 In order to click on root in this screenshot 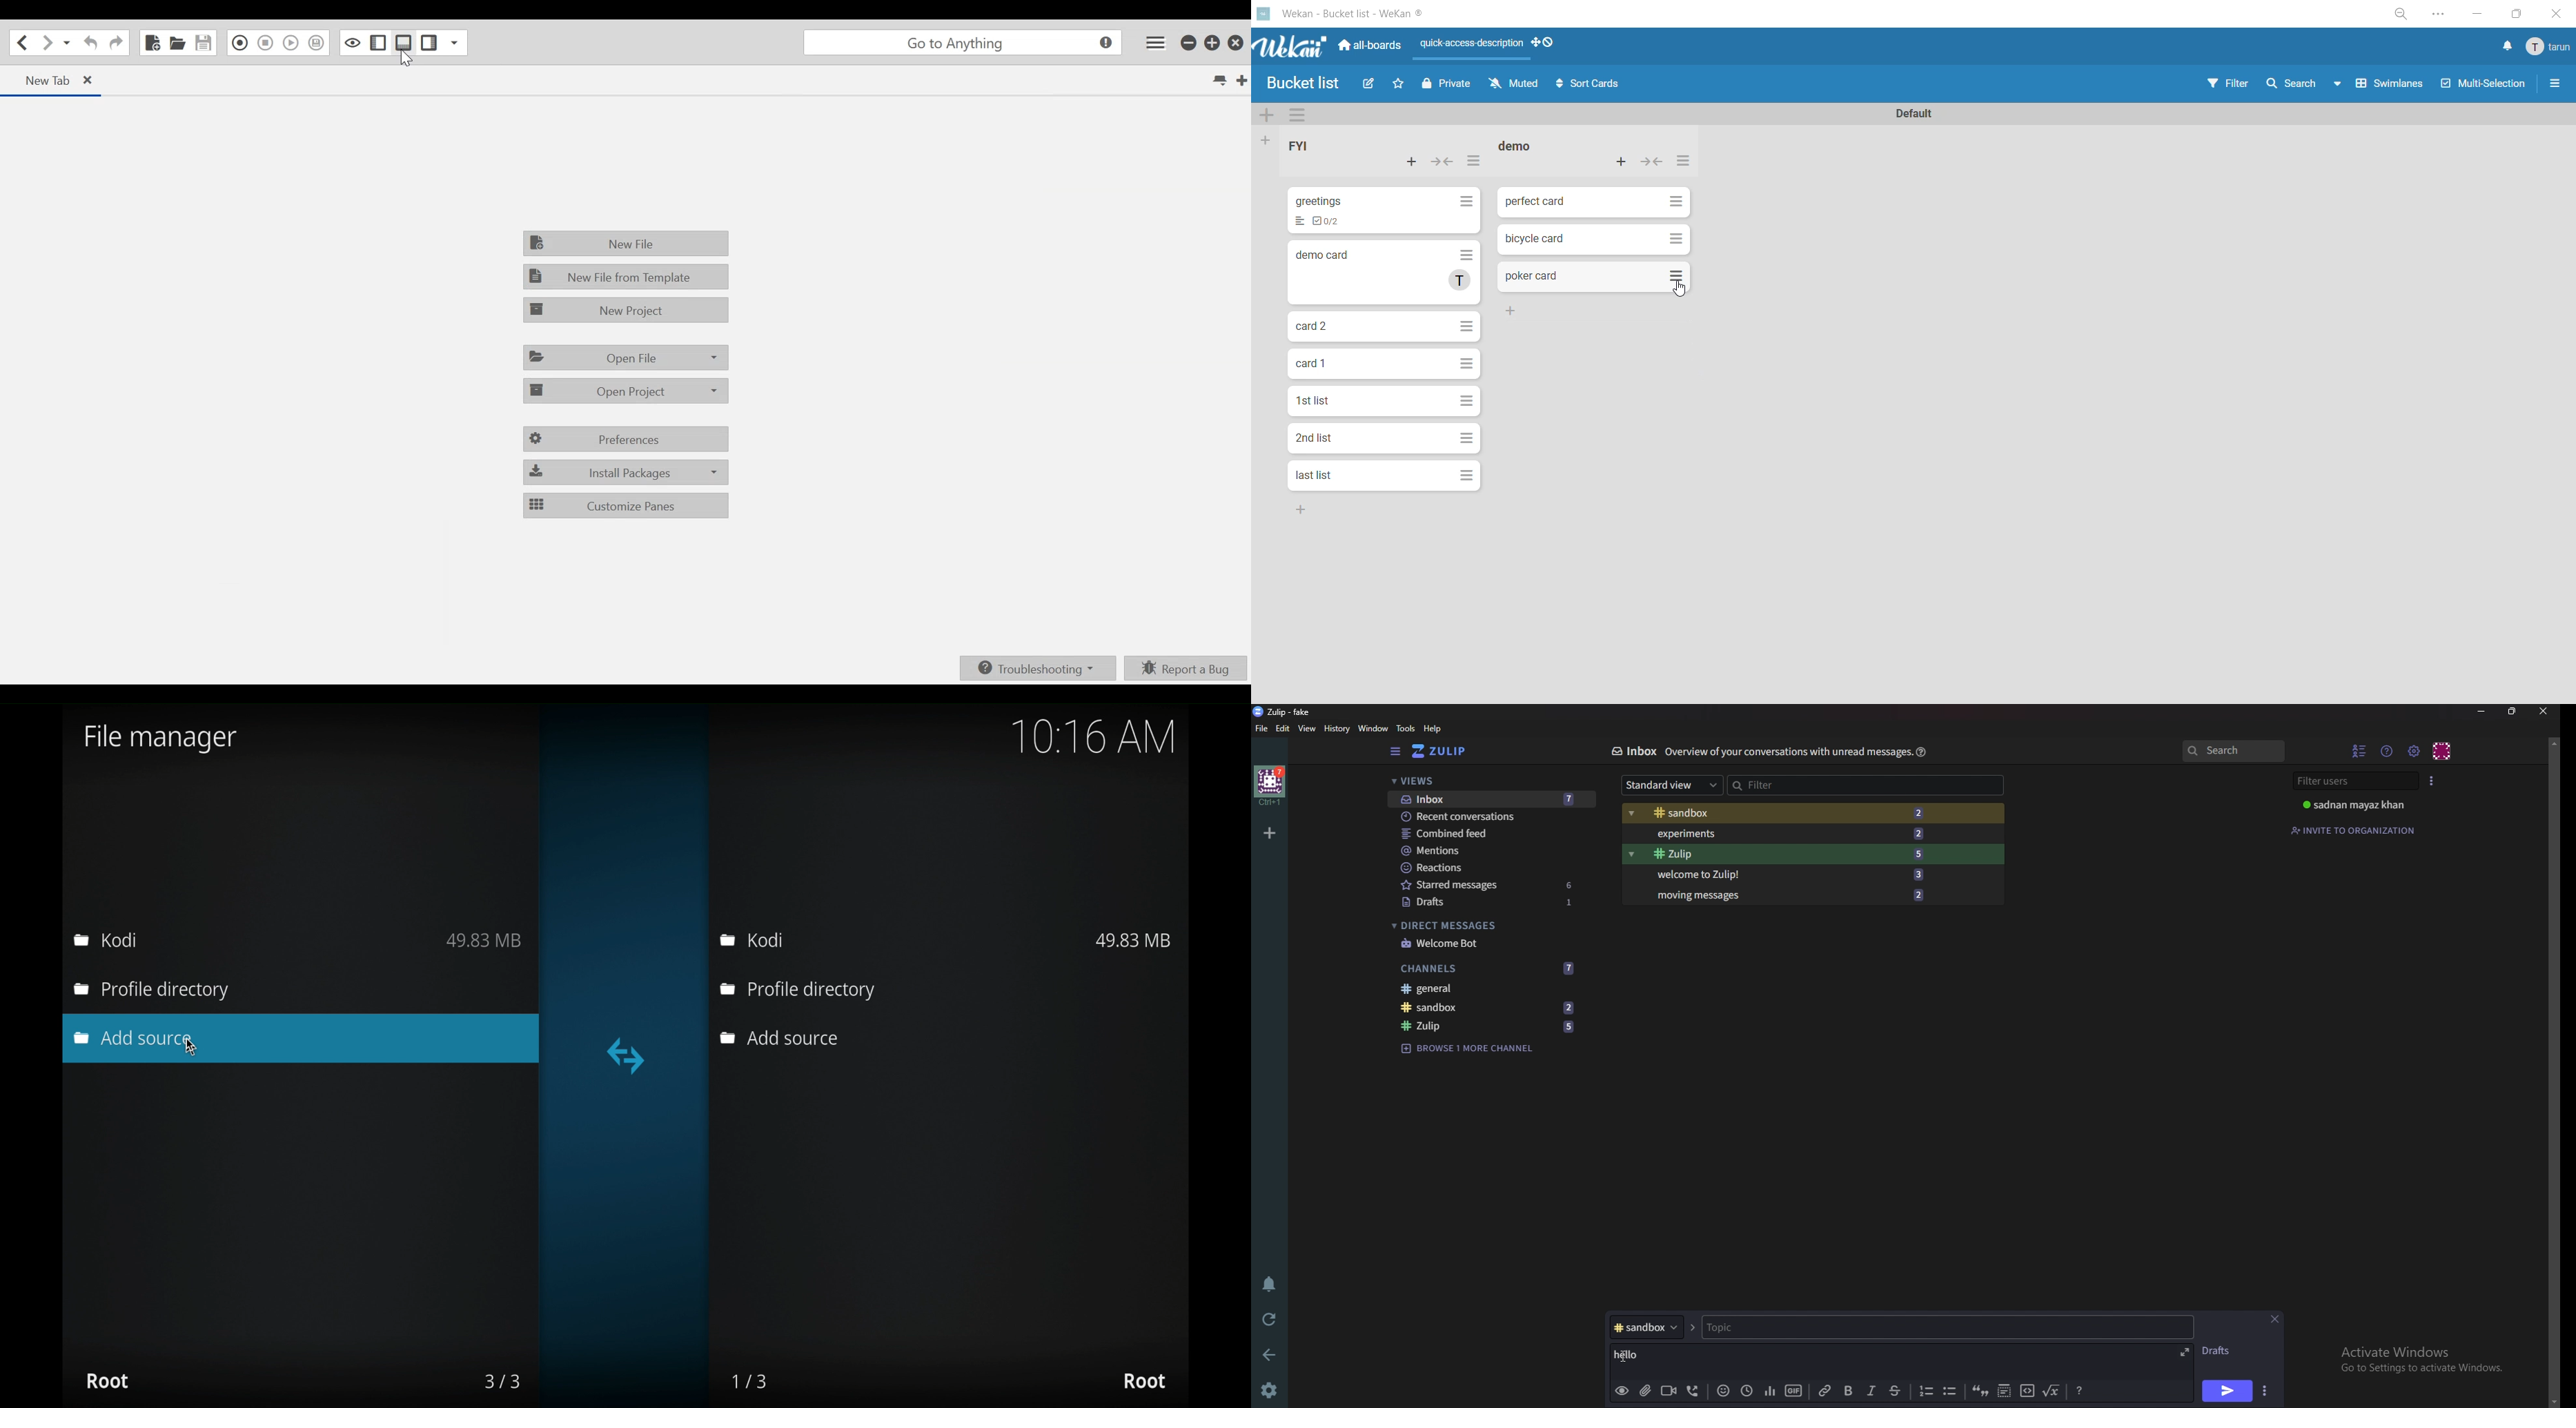, I will do `click(1144, 1381)`.